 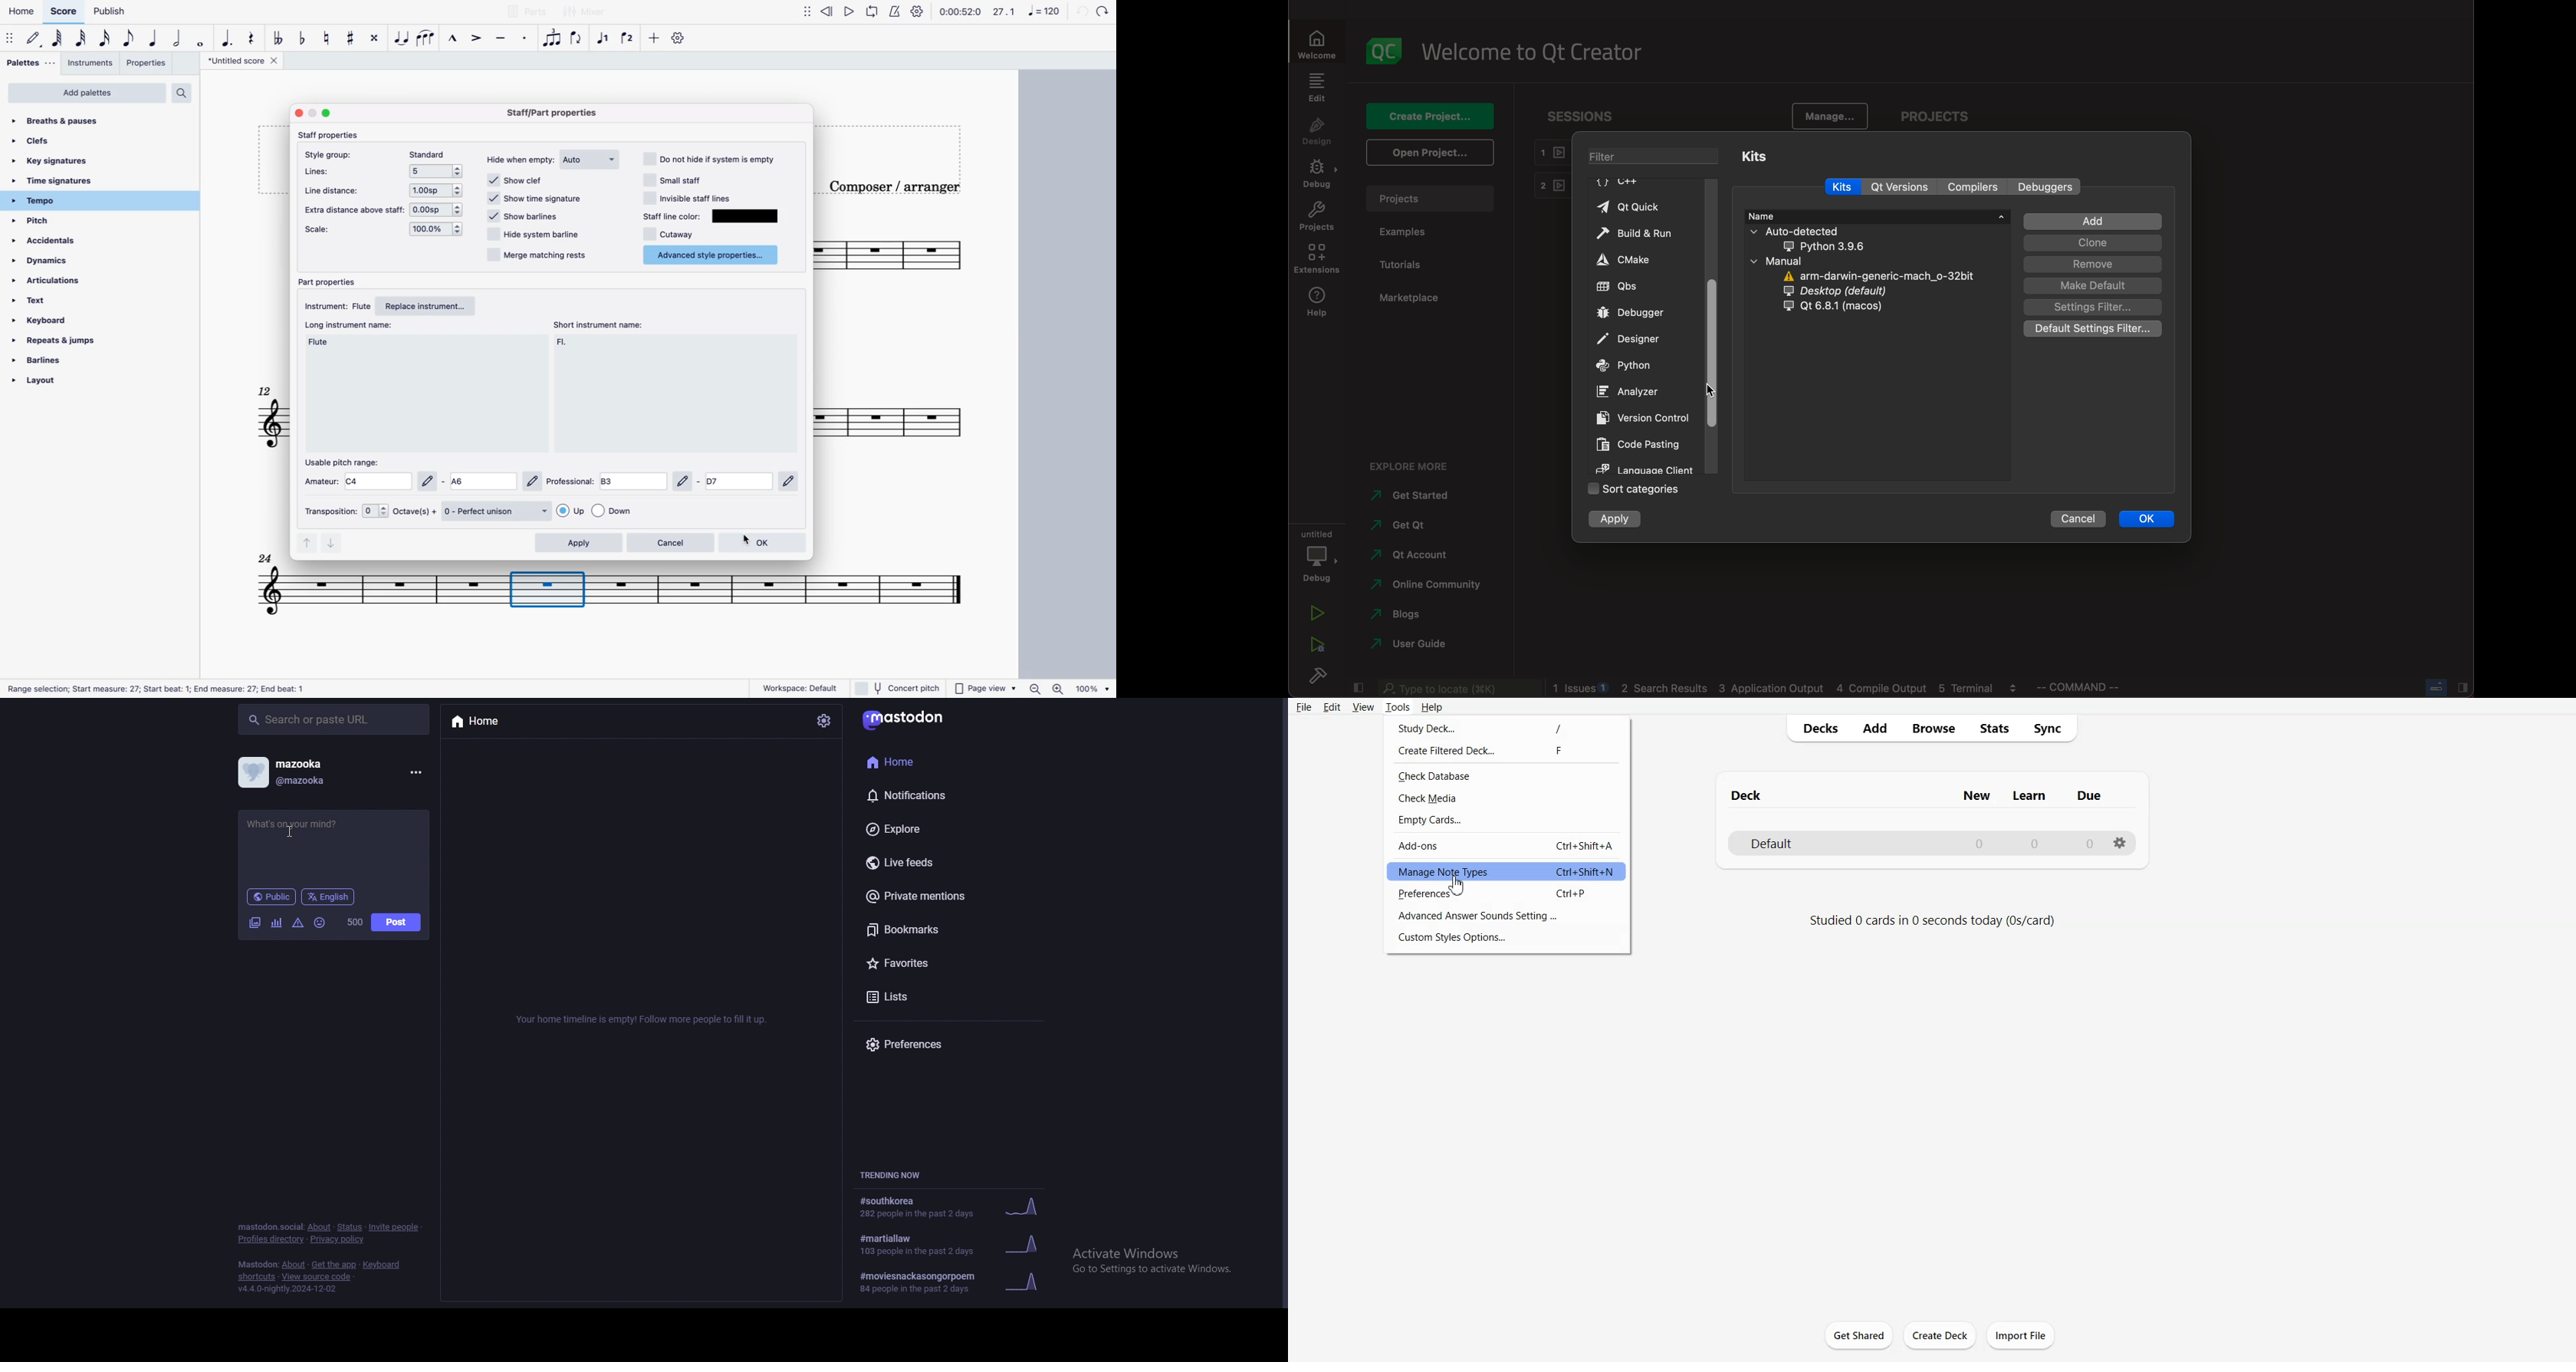 What do you see at coordinates (1509, 915) in the screenshot?
I see `Advance Answer Sounds Settings` at bounding box center [1509, 915].